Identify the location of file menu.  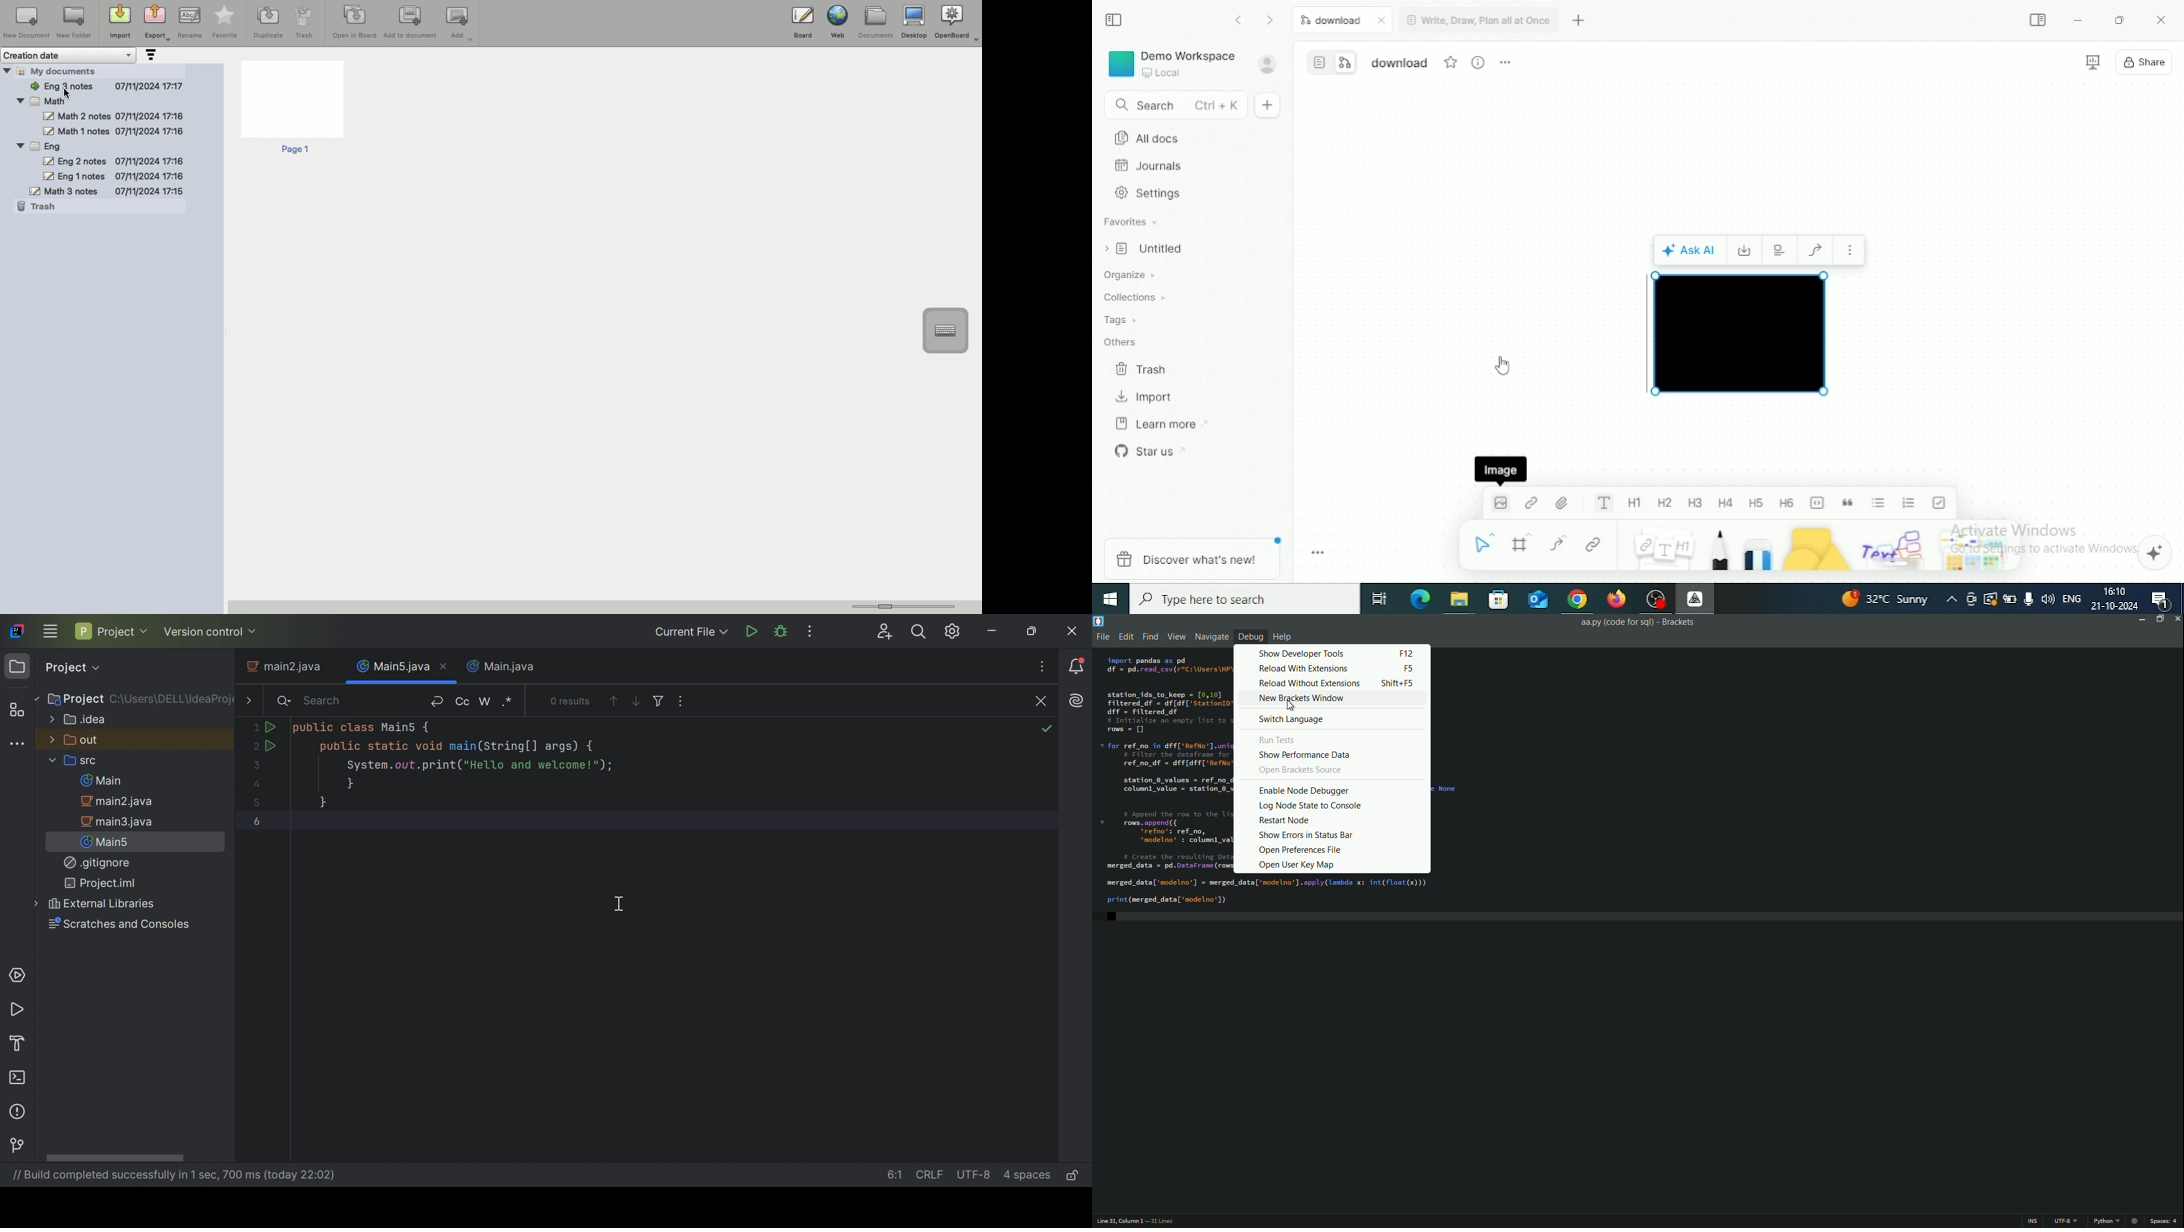
(1103, 636).